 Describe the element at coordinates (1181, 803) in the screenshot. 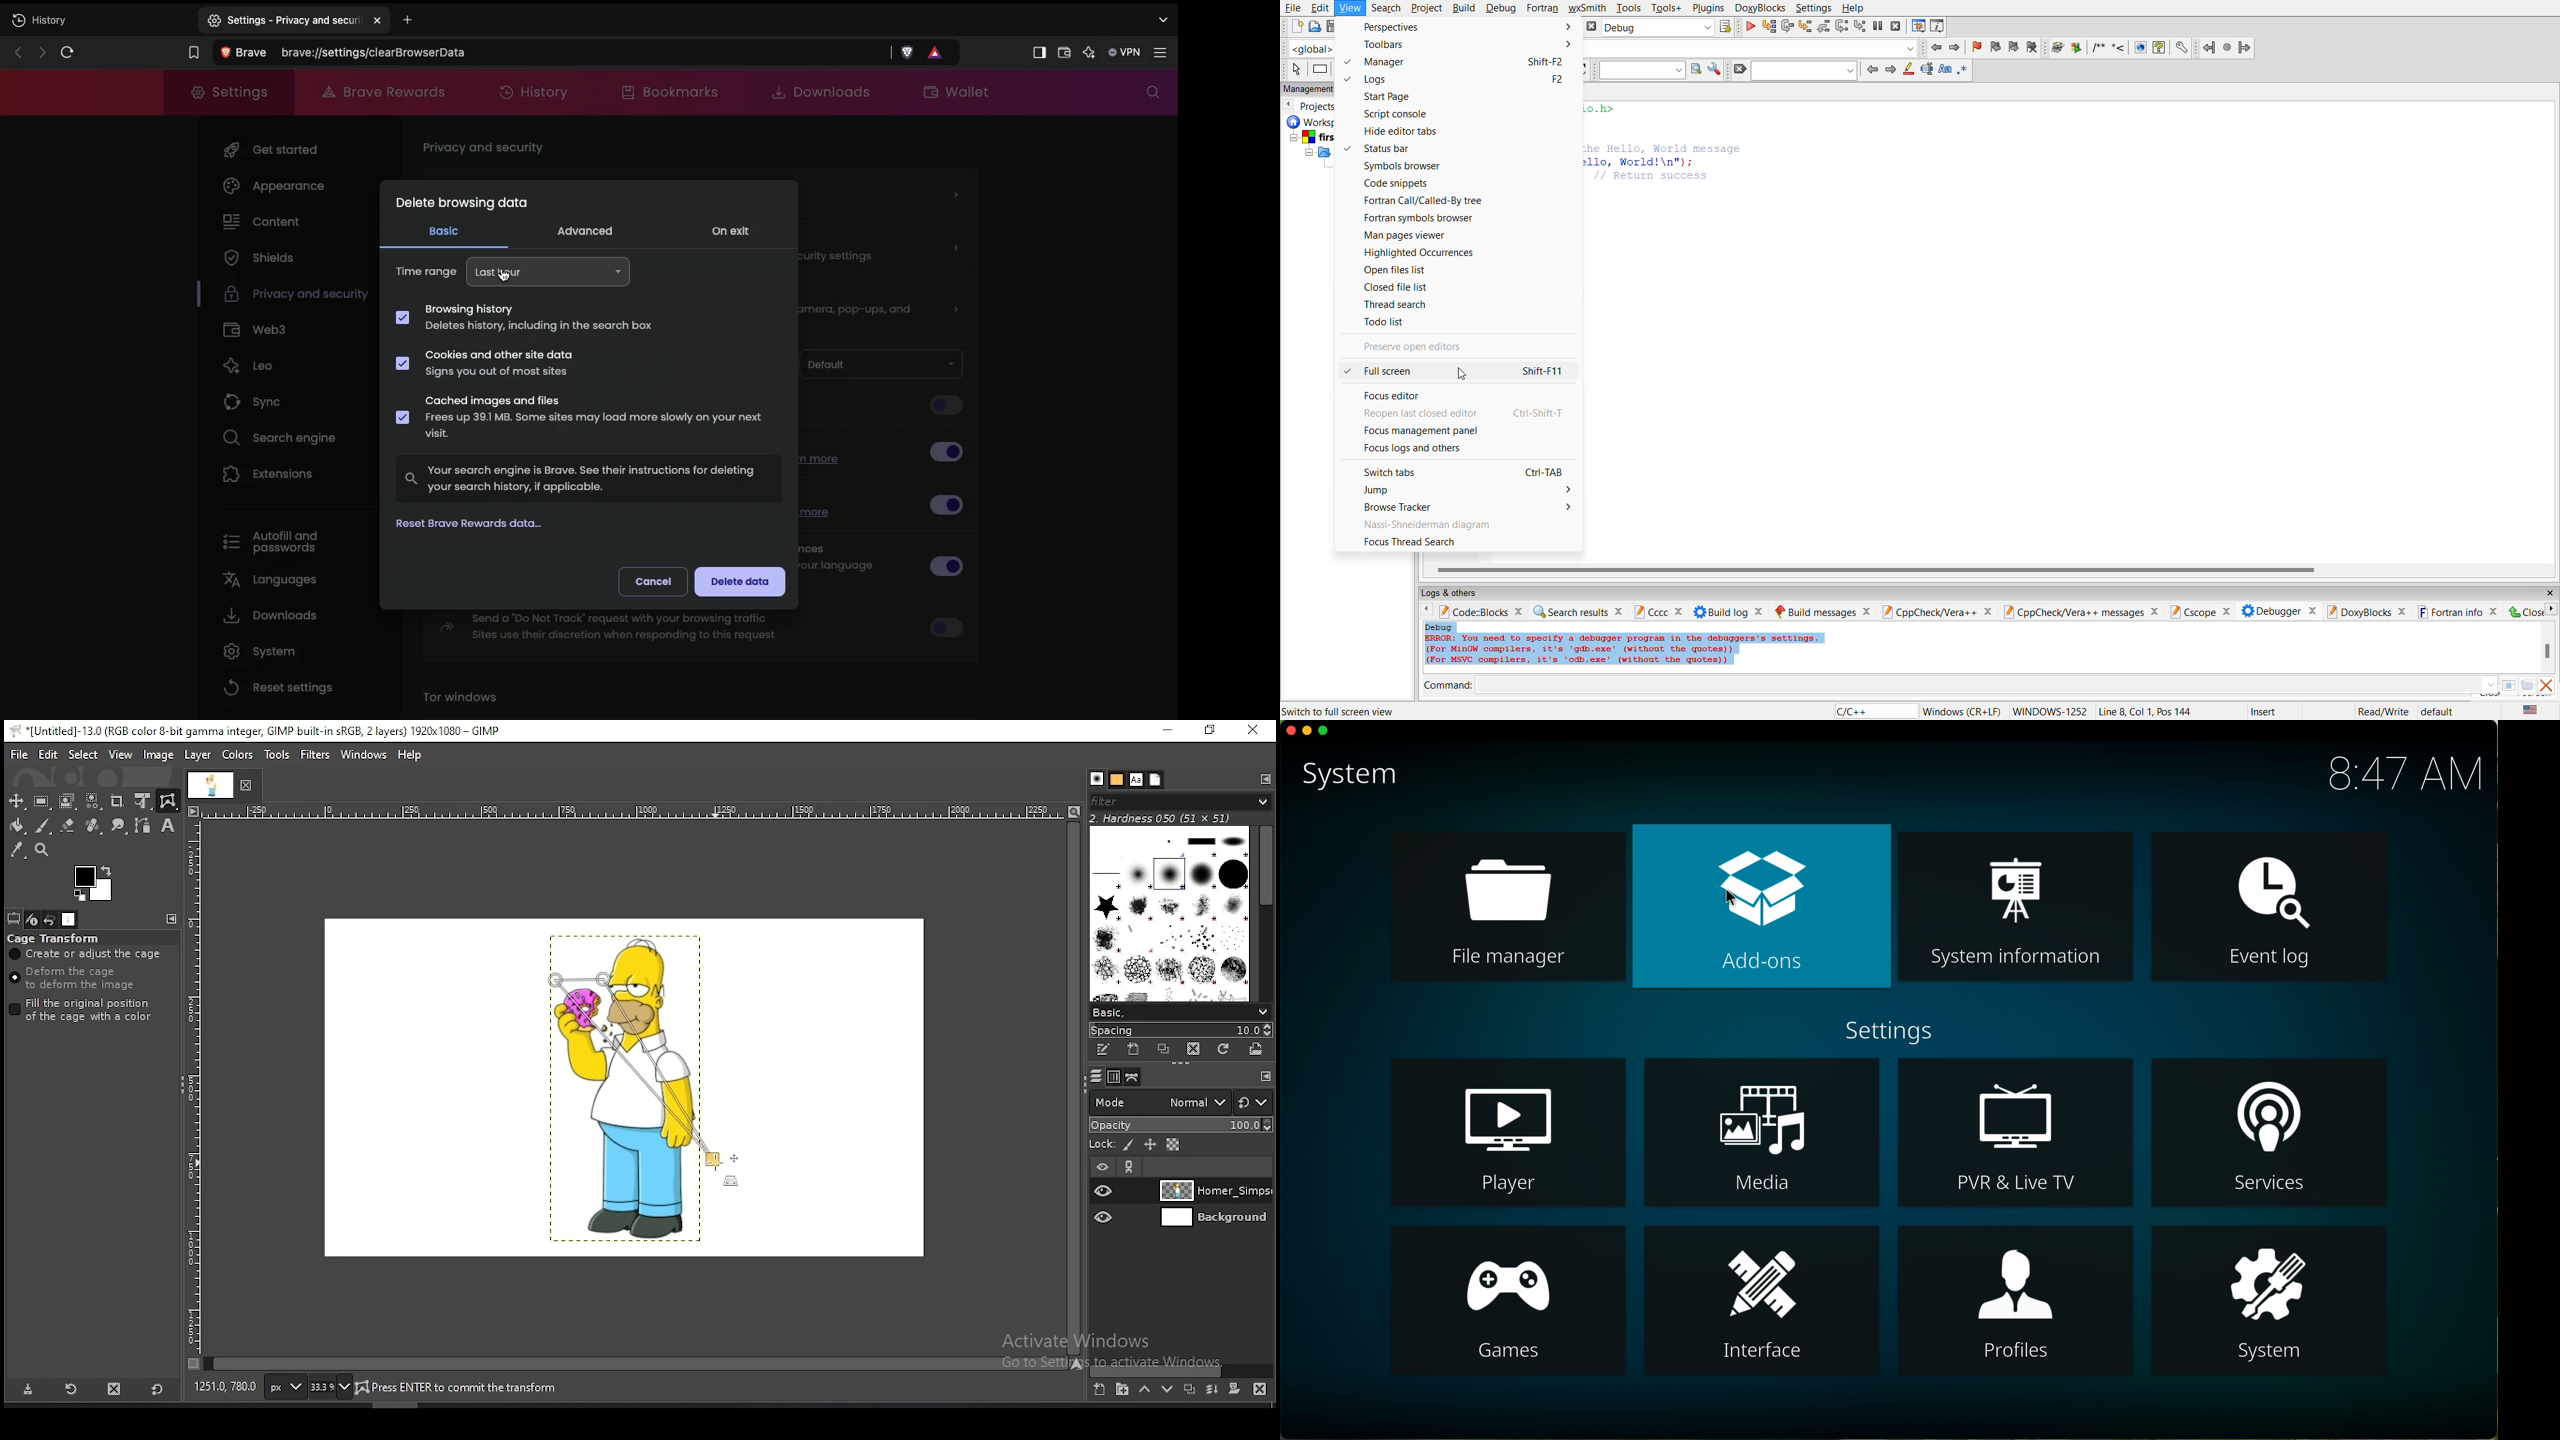

I see `filter brushes` at that location.